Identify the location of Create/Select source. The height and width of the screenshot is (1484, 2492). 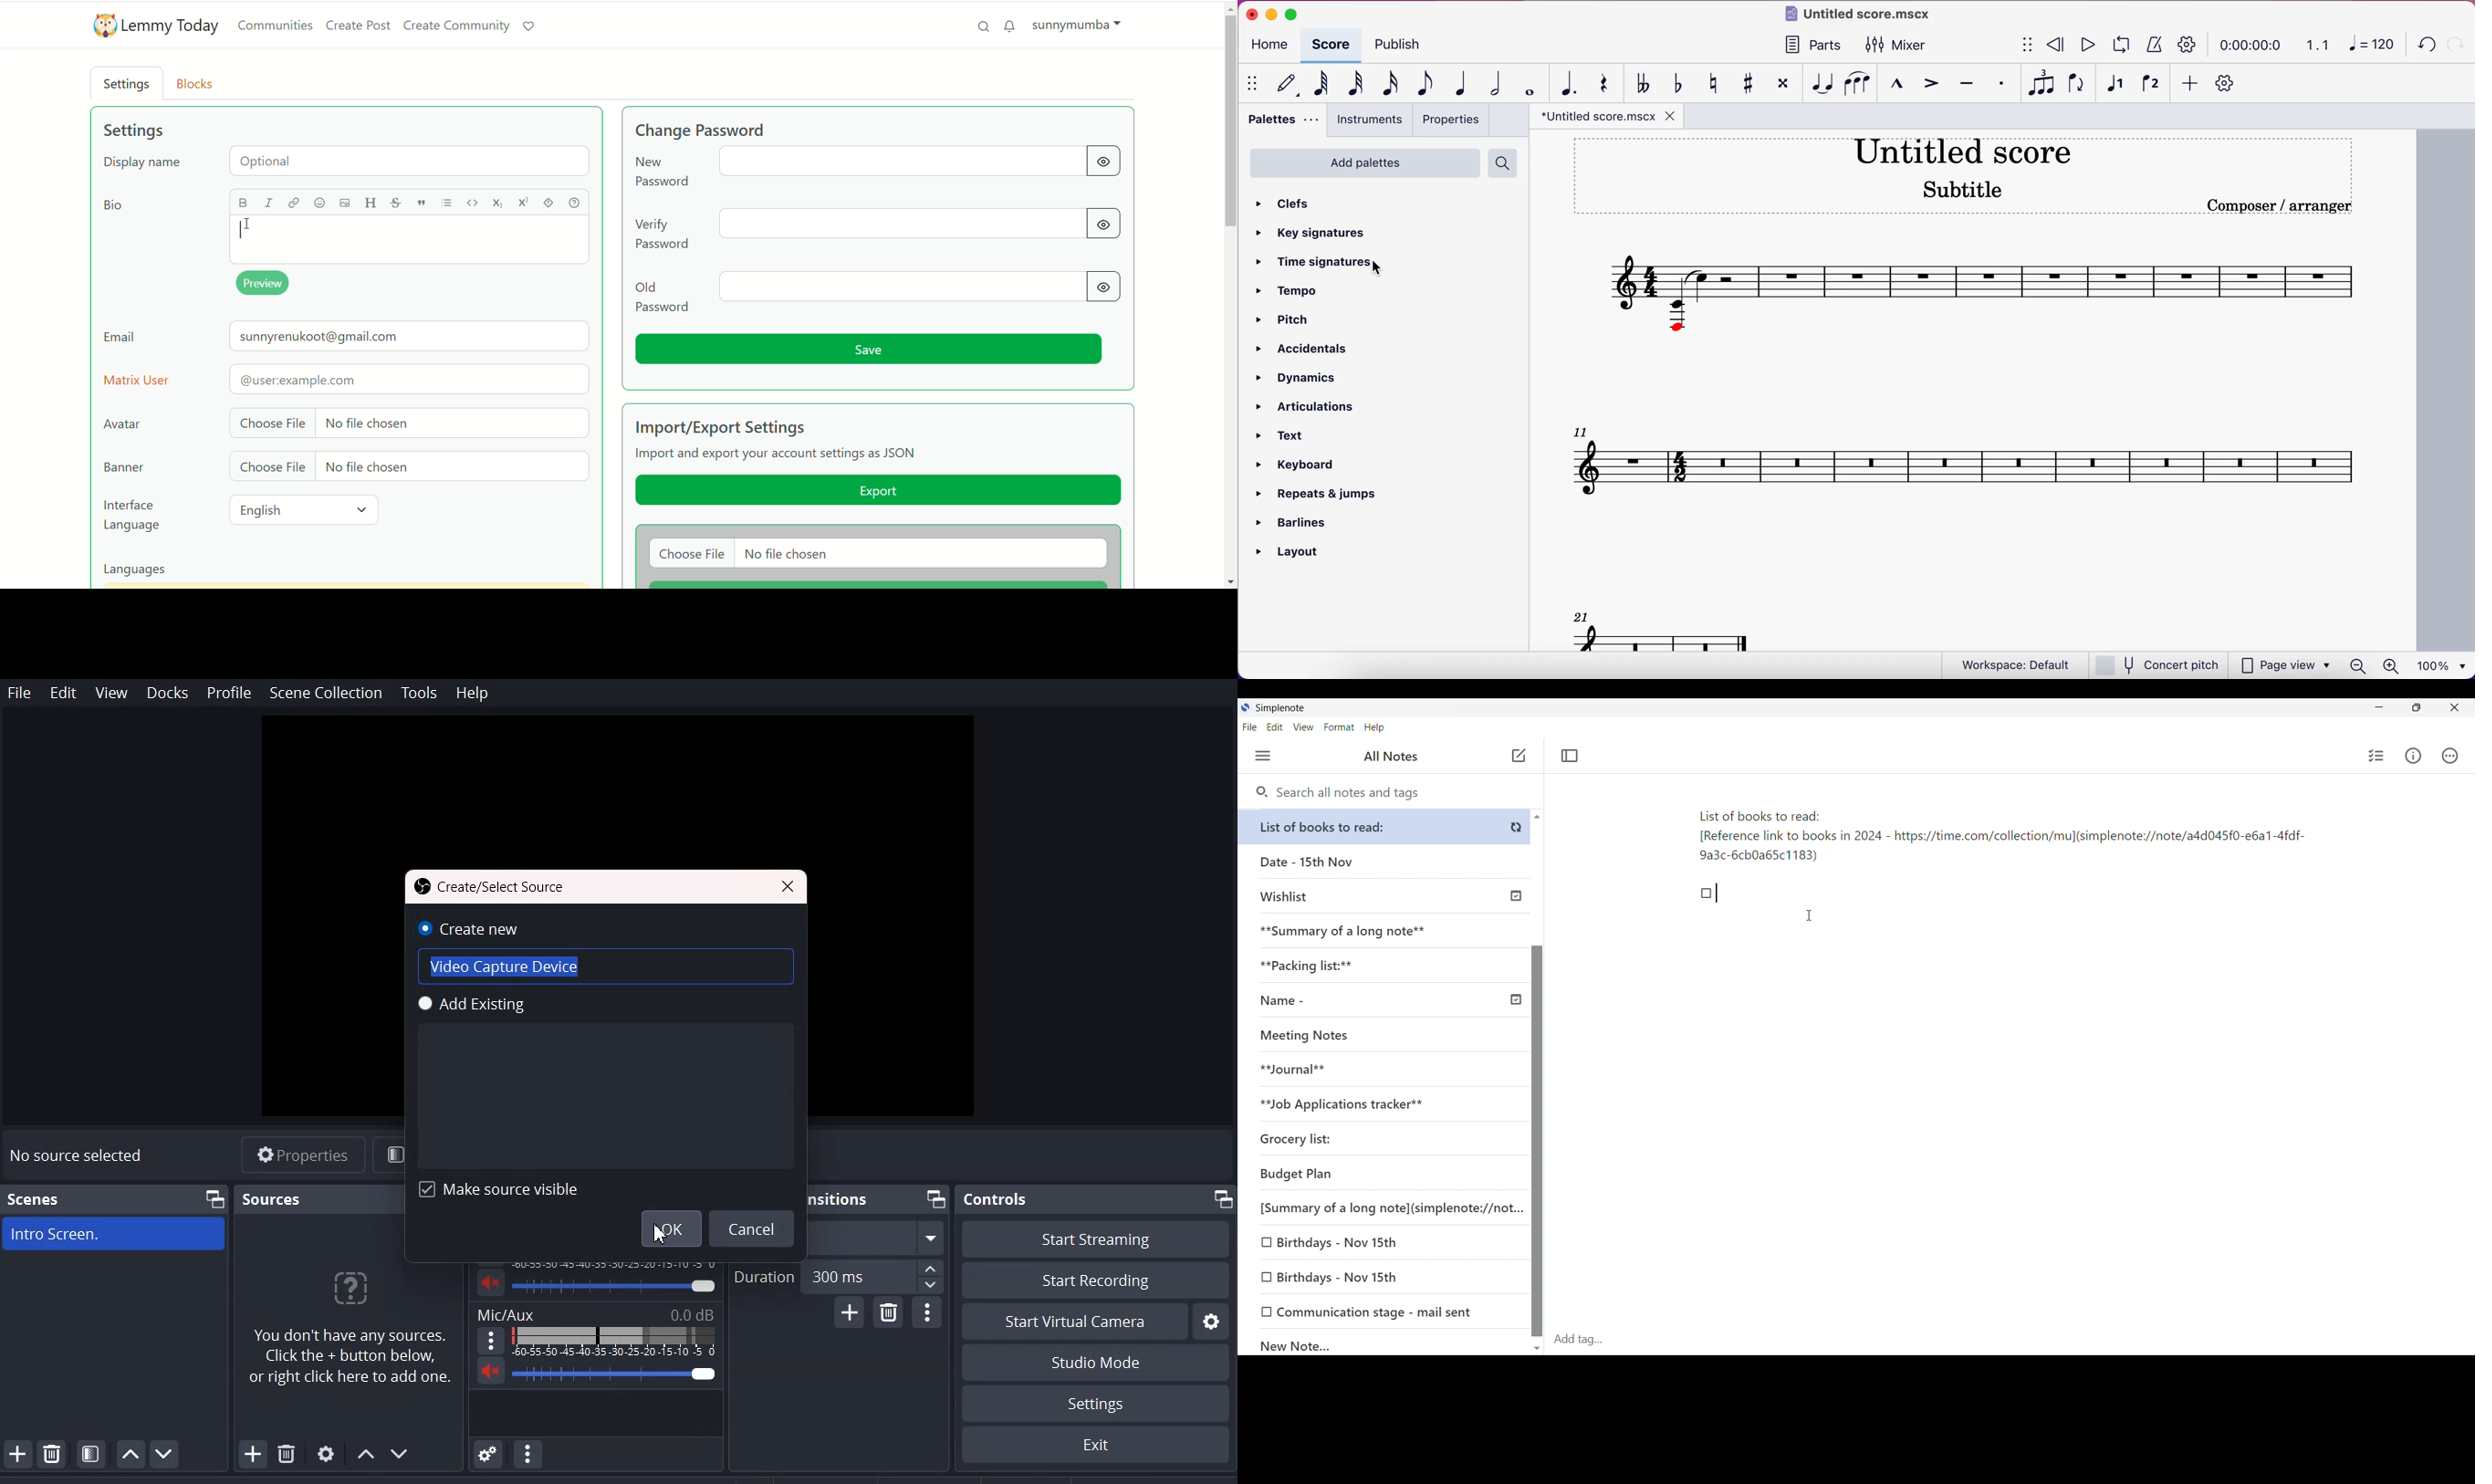
(491, 886).